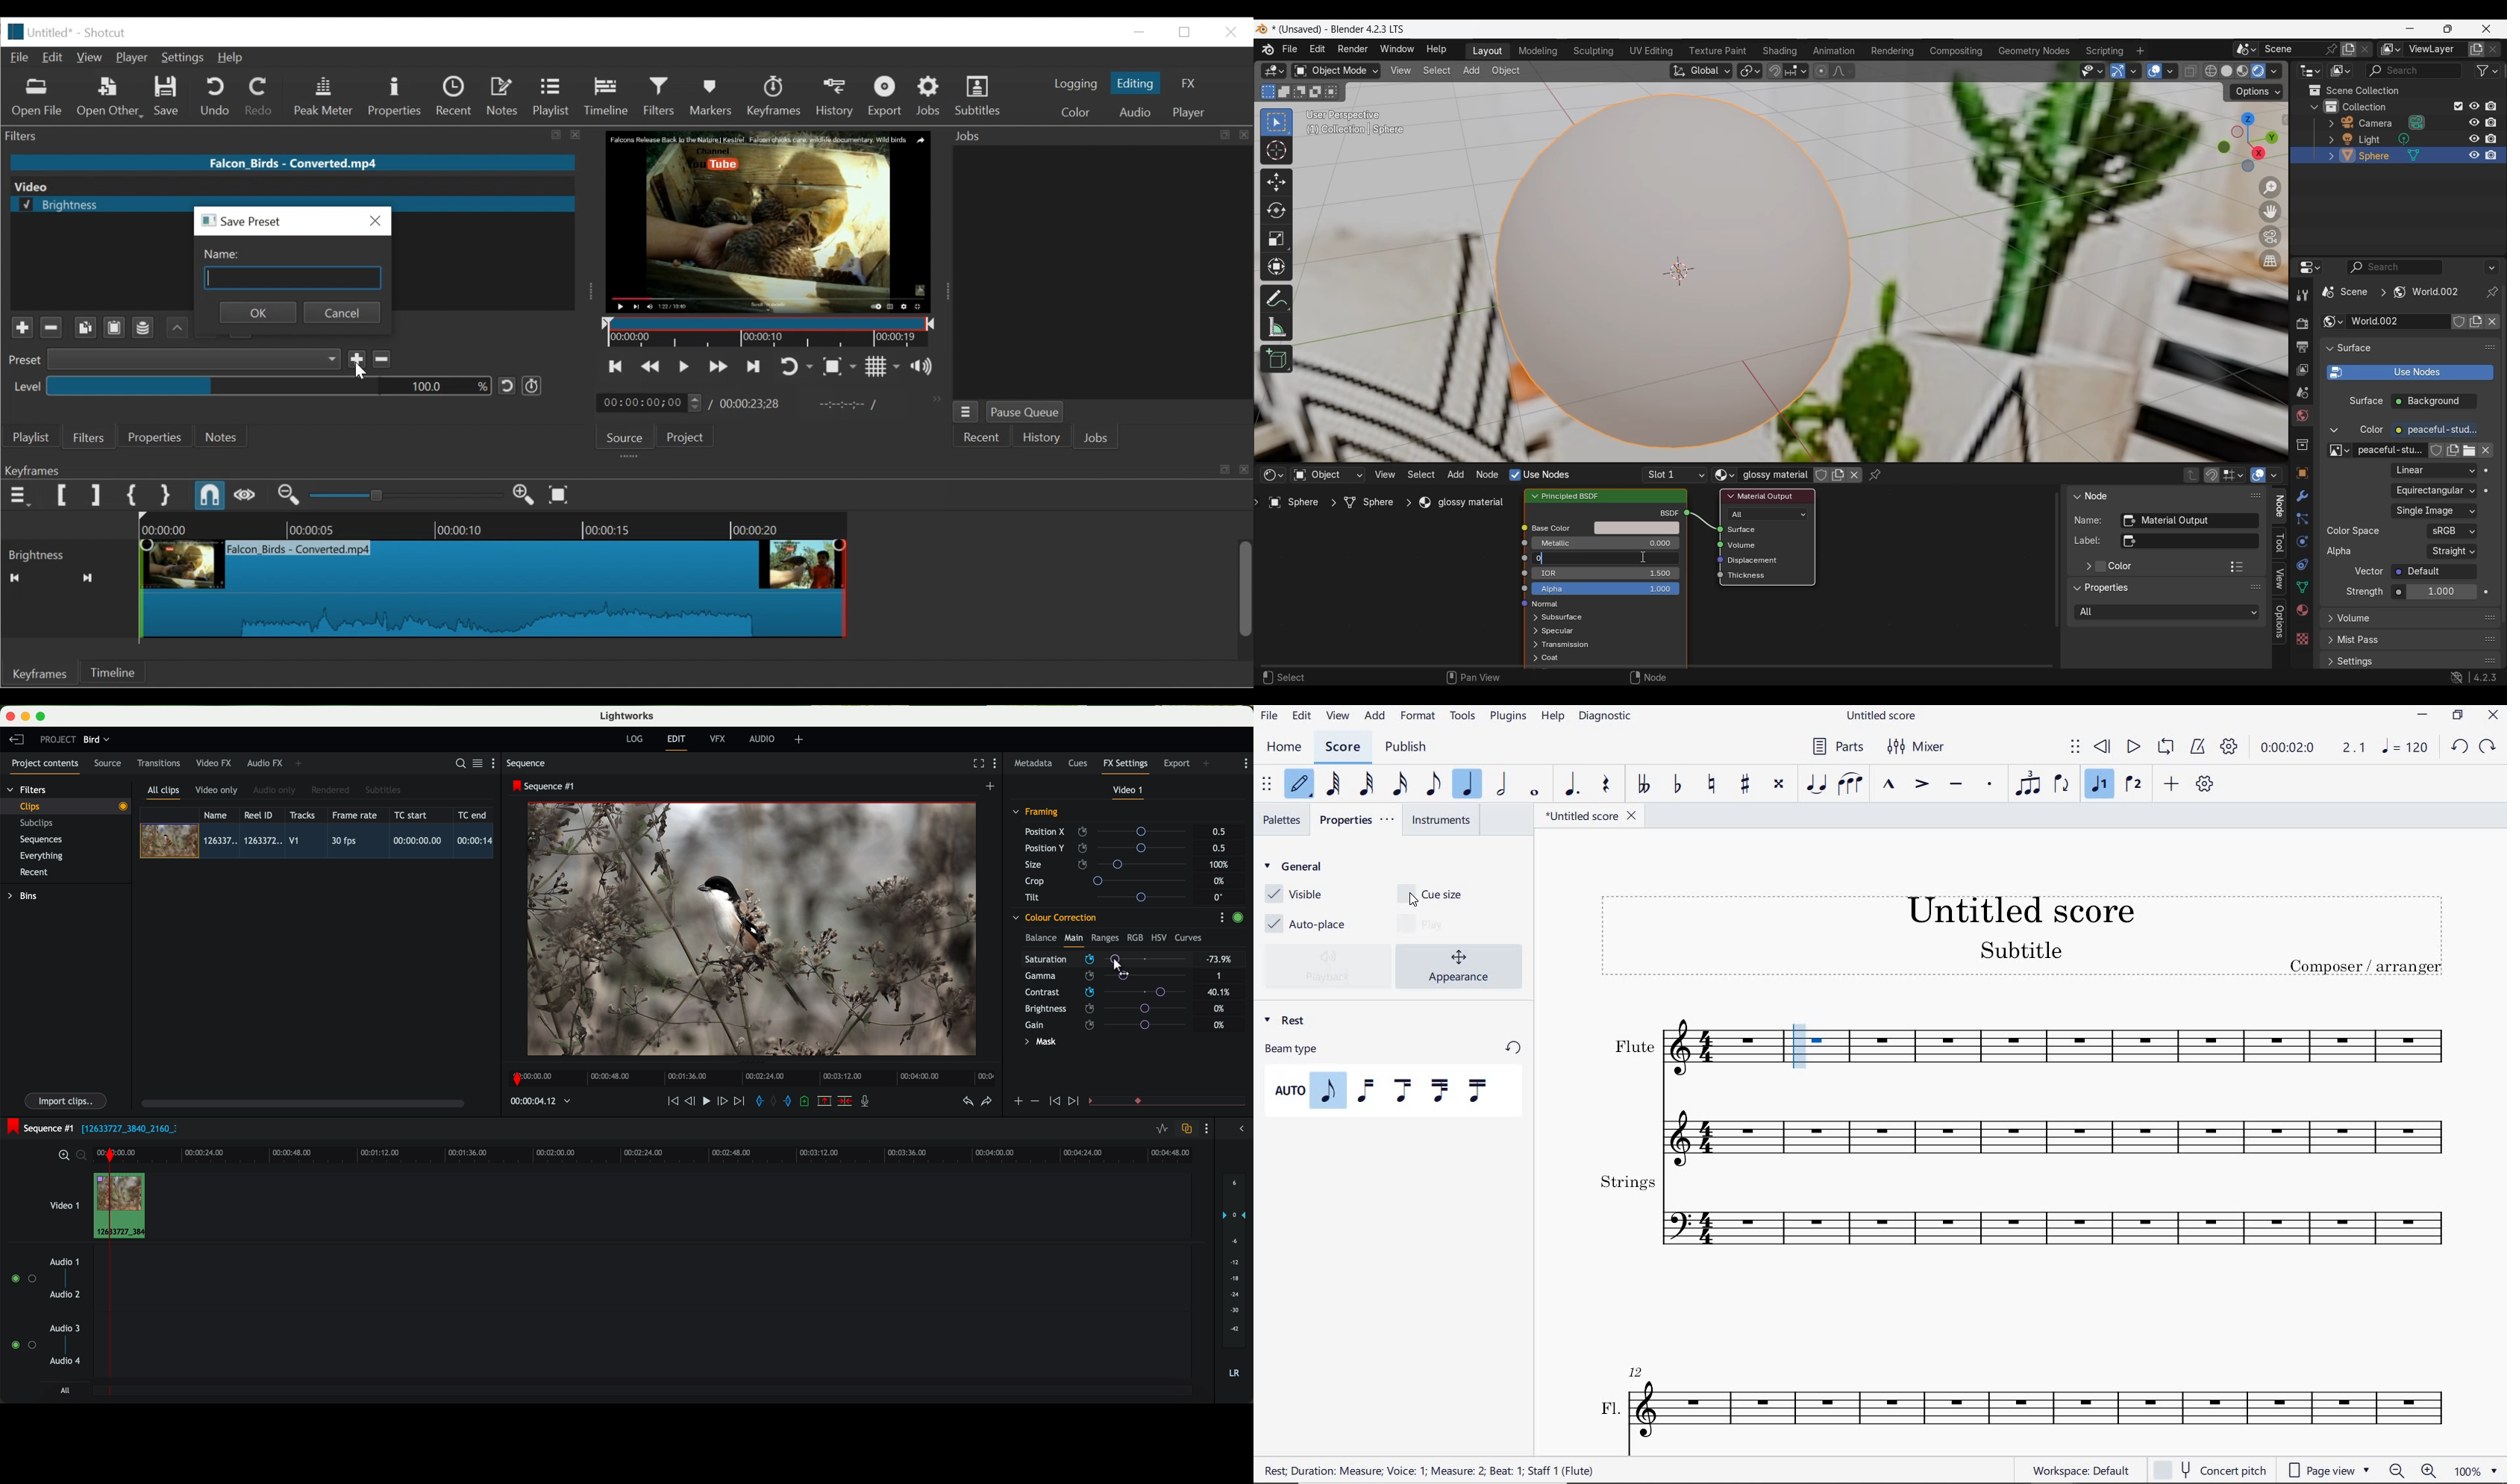 The image size is (2520, 1484). Describe the element at coordinates (2274, 475) in the screenshot. I see `Overlays` at that location.